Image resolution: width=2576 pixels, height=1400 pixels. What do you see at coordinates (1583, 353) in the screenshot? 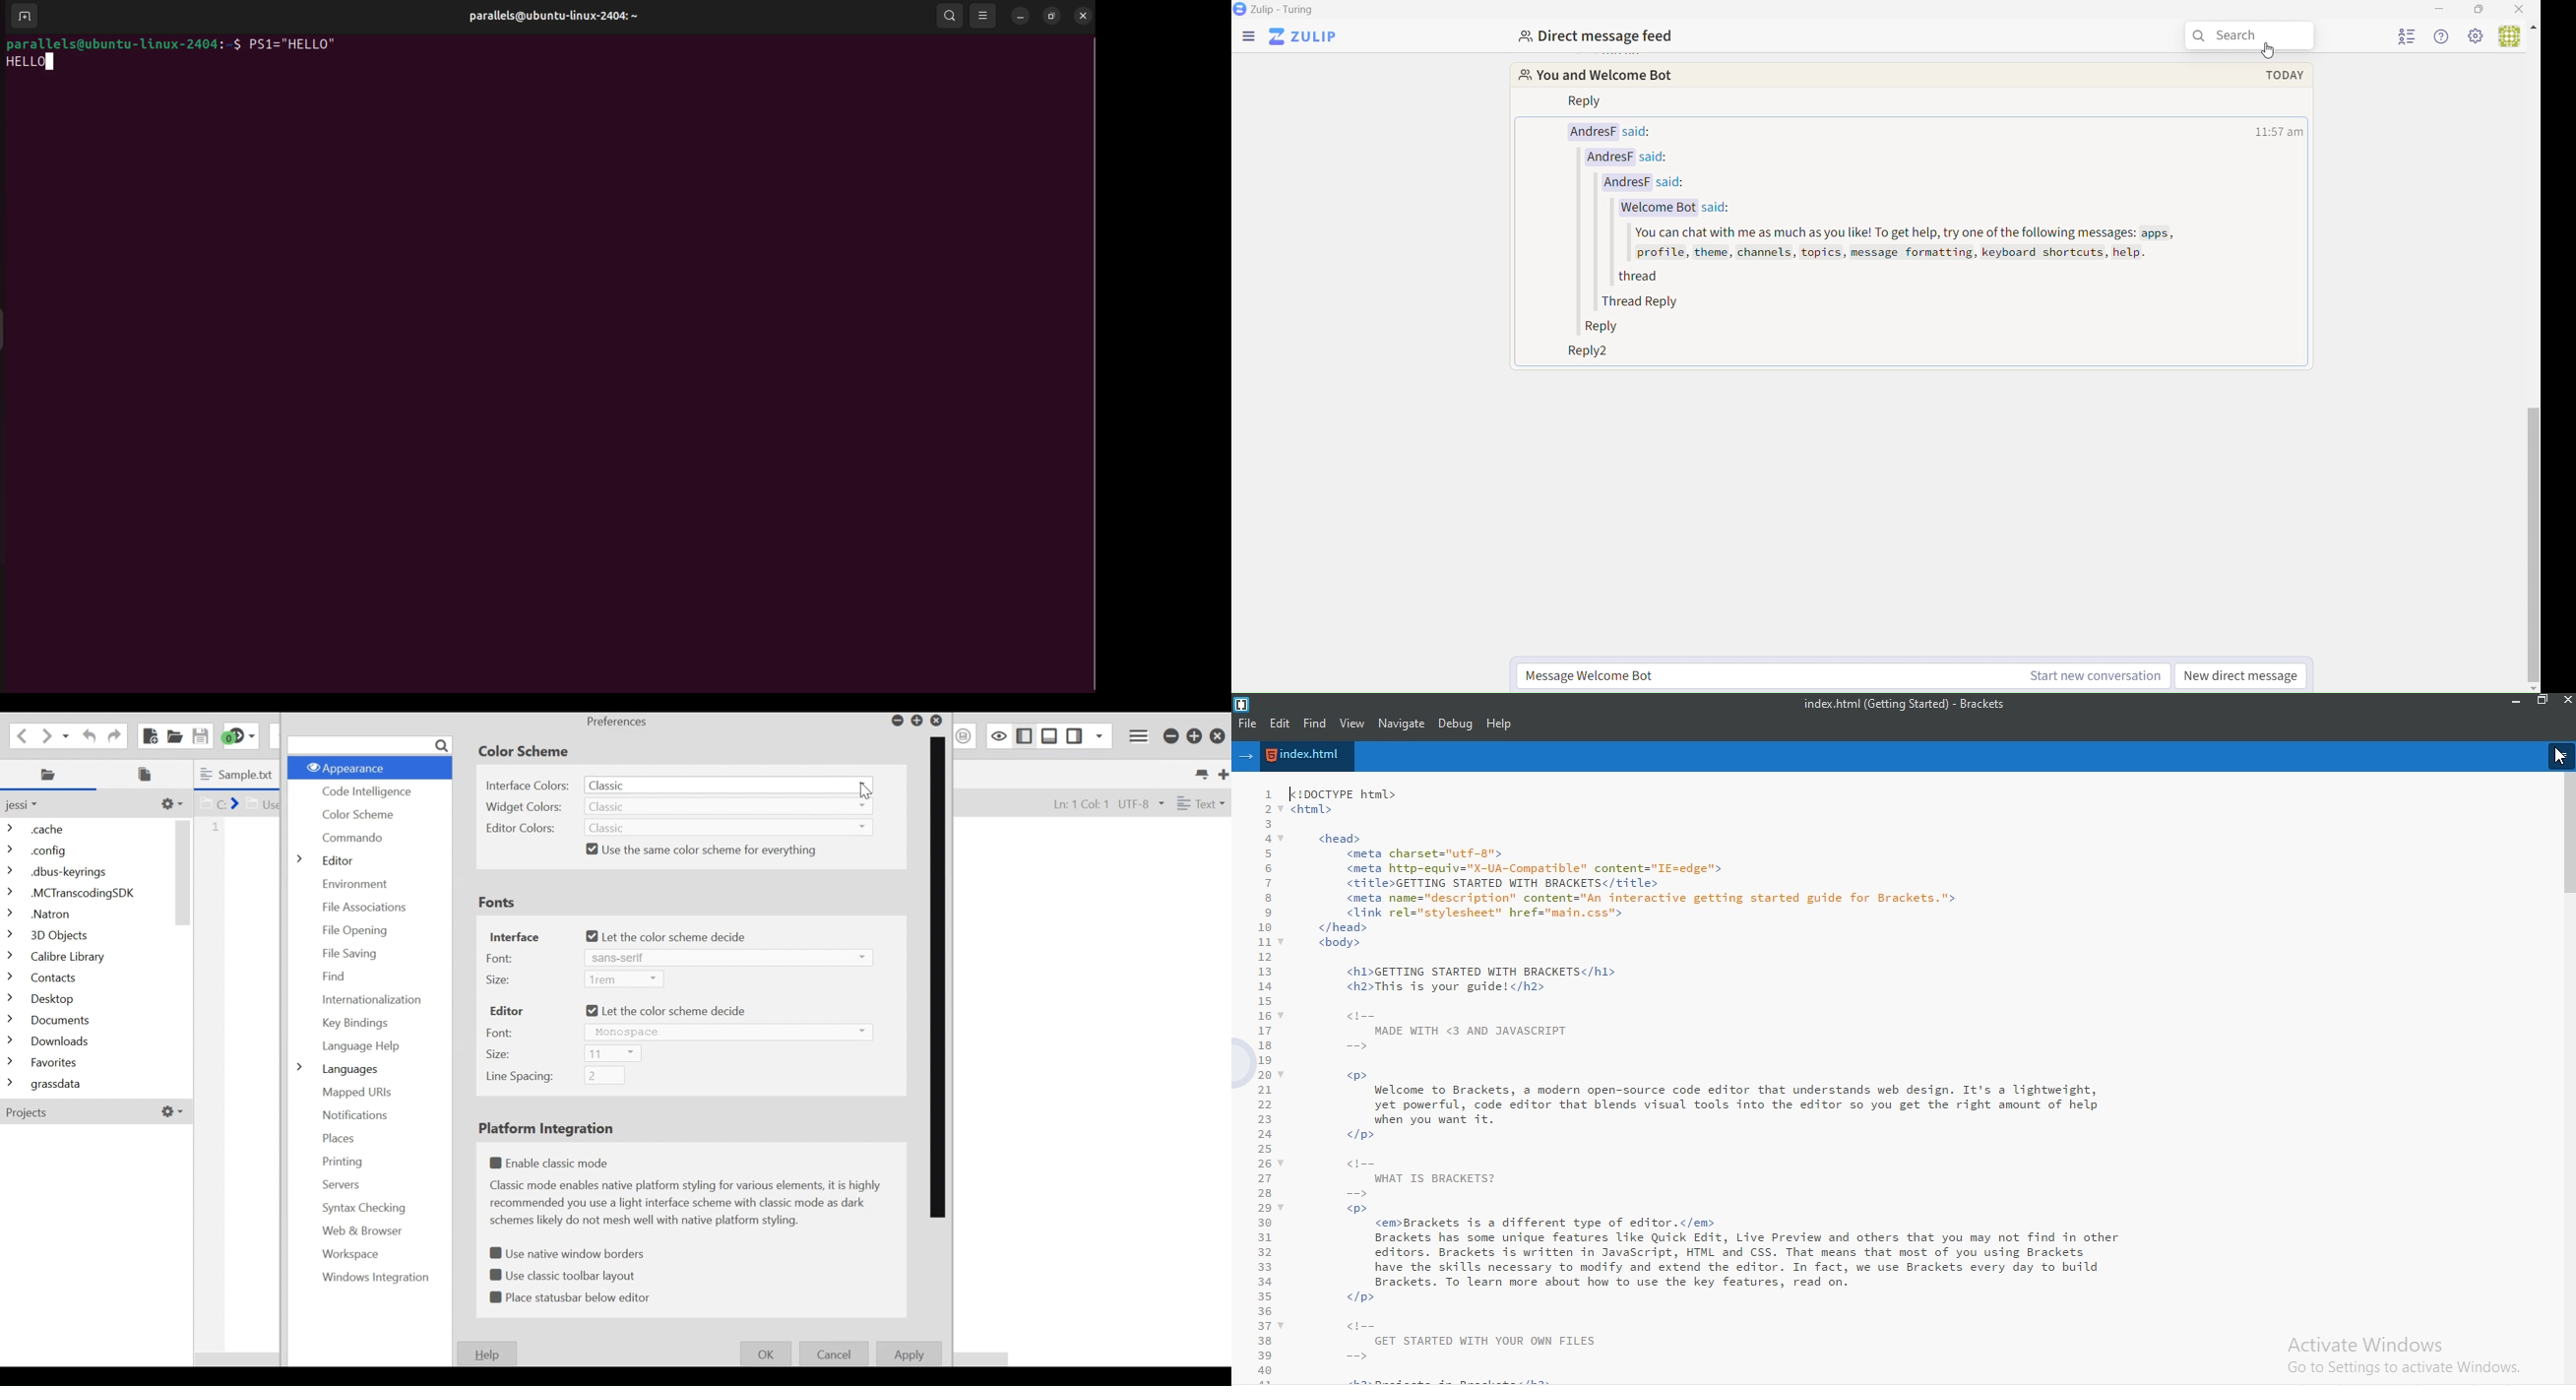
I see `Reply2` at bounding box center [1583, 353].